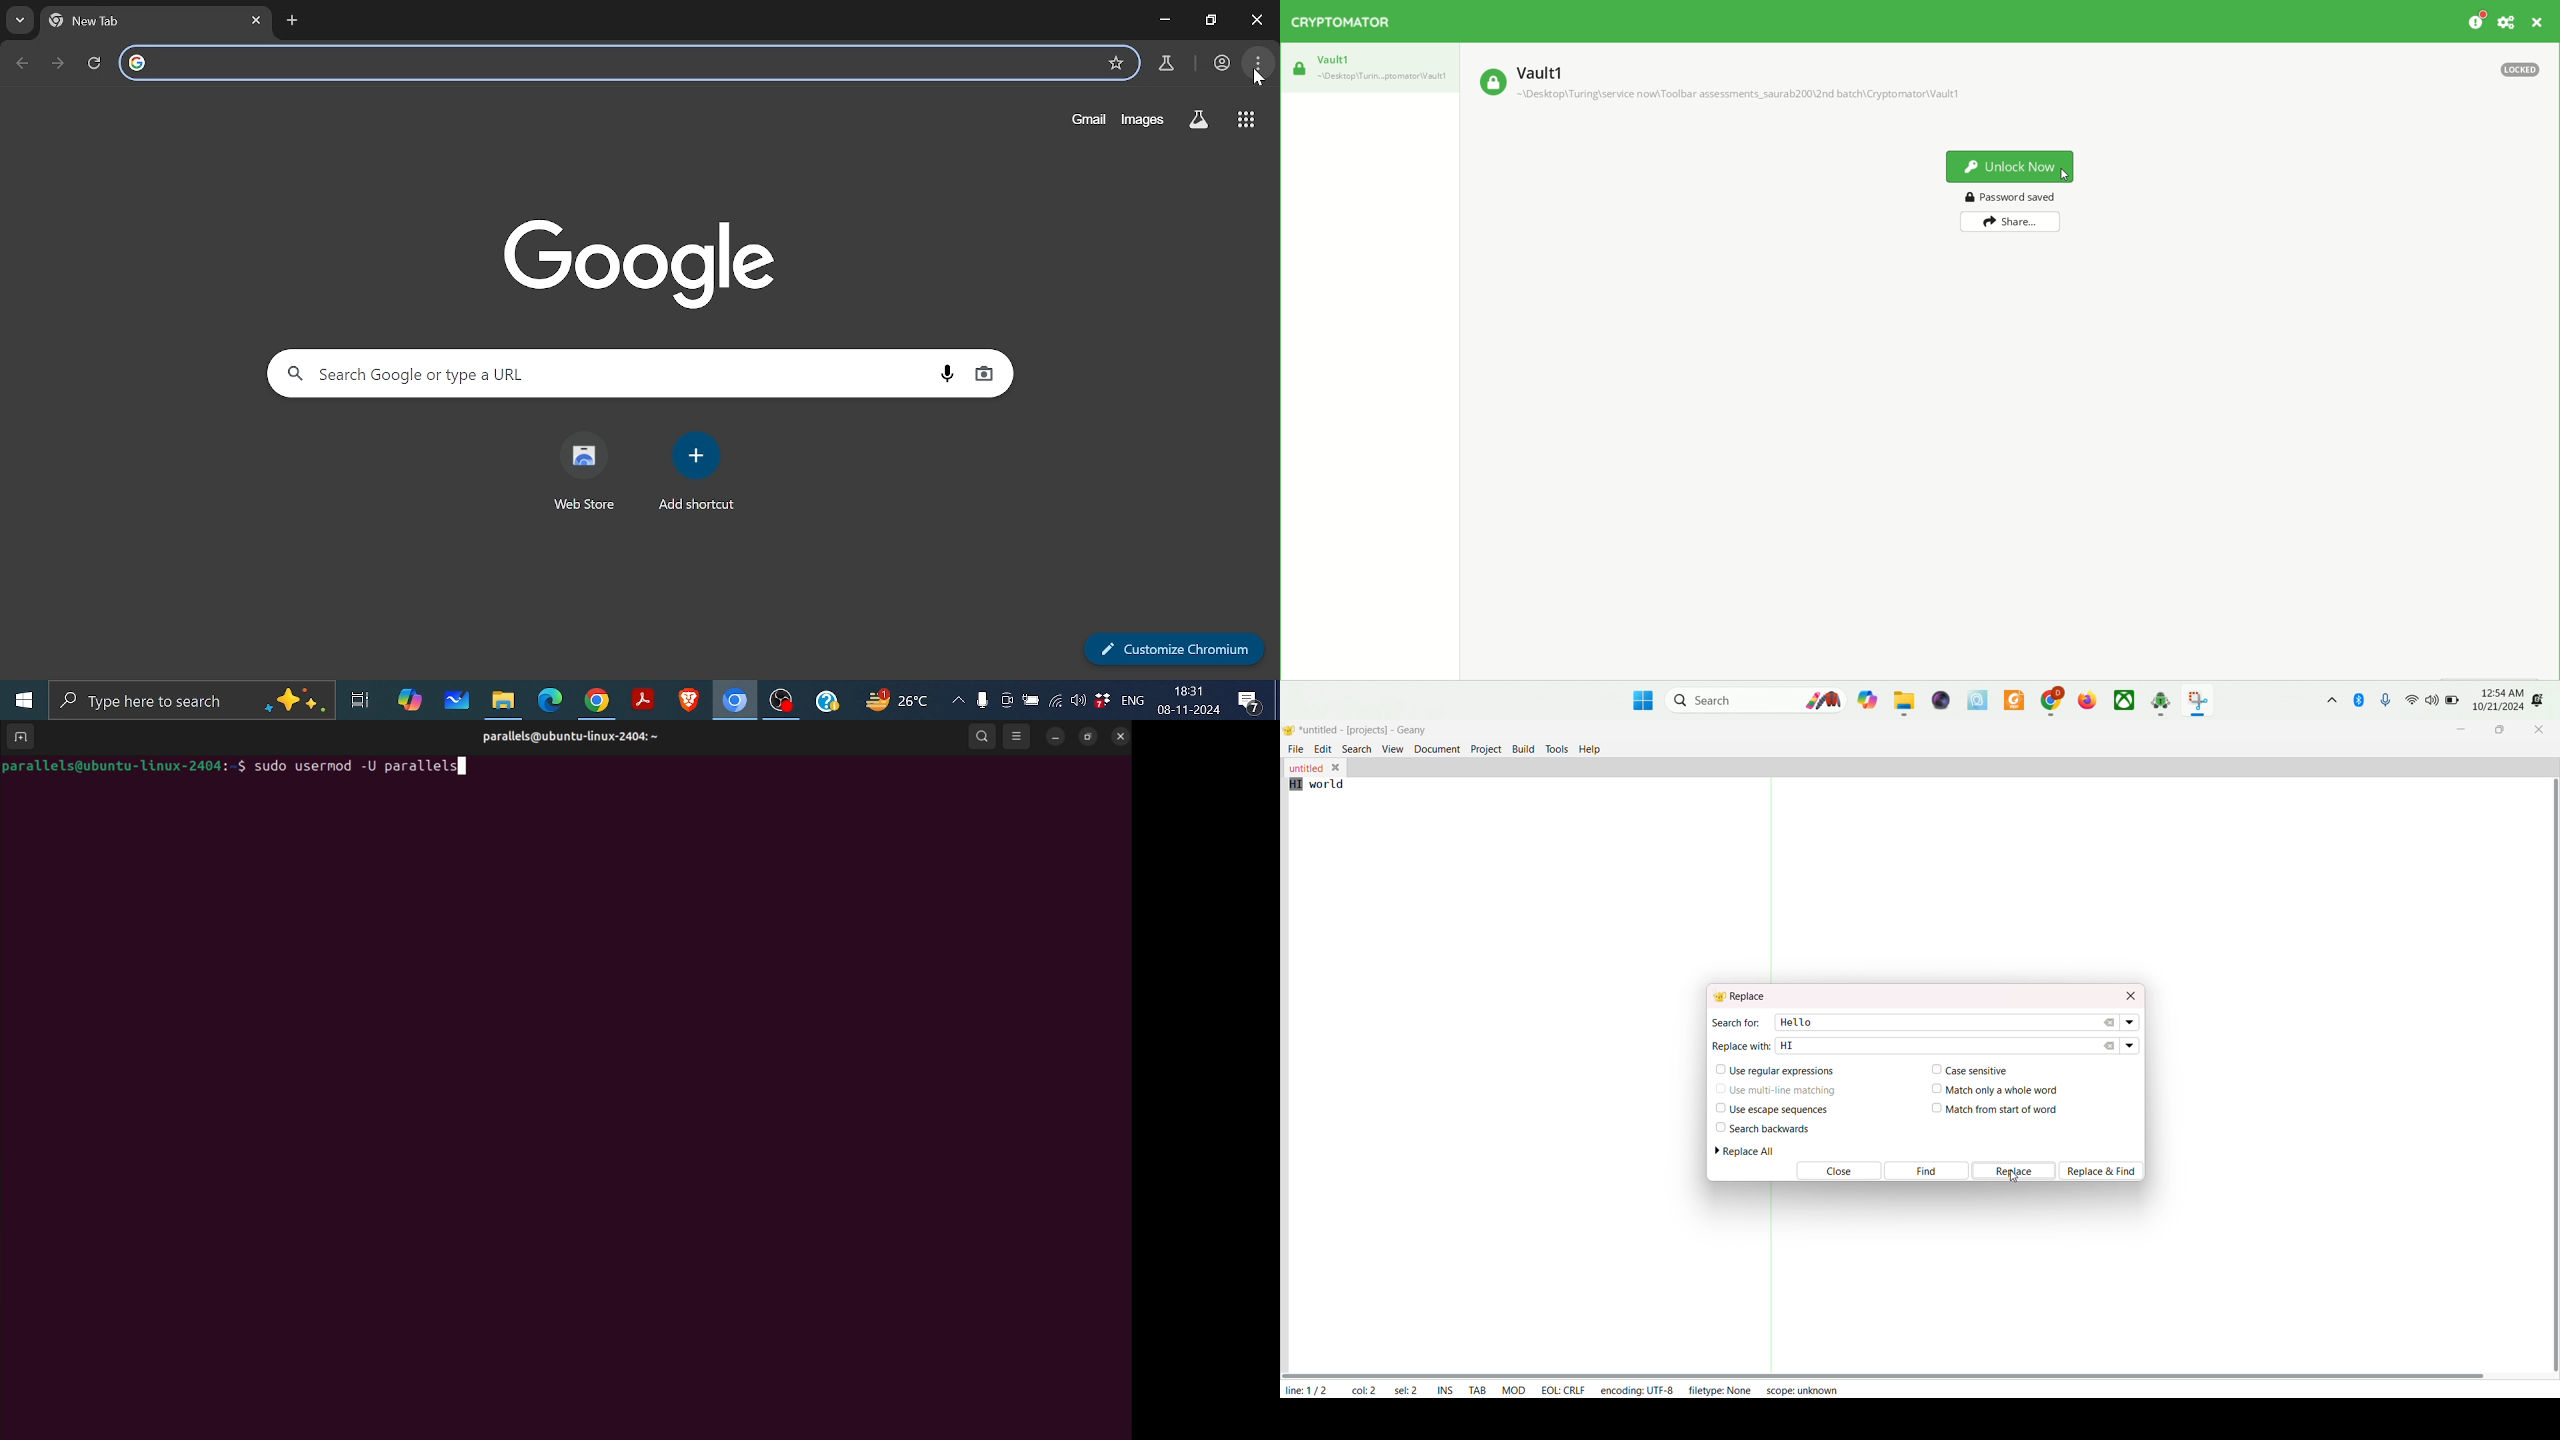 Image resolution: width=2576 pixels, height=1456 pixels. What do you see at coordinates (1258, 78) in the screenshot?
I see `cursor` at bounding box center [1258, 78].